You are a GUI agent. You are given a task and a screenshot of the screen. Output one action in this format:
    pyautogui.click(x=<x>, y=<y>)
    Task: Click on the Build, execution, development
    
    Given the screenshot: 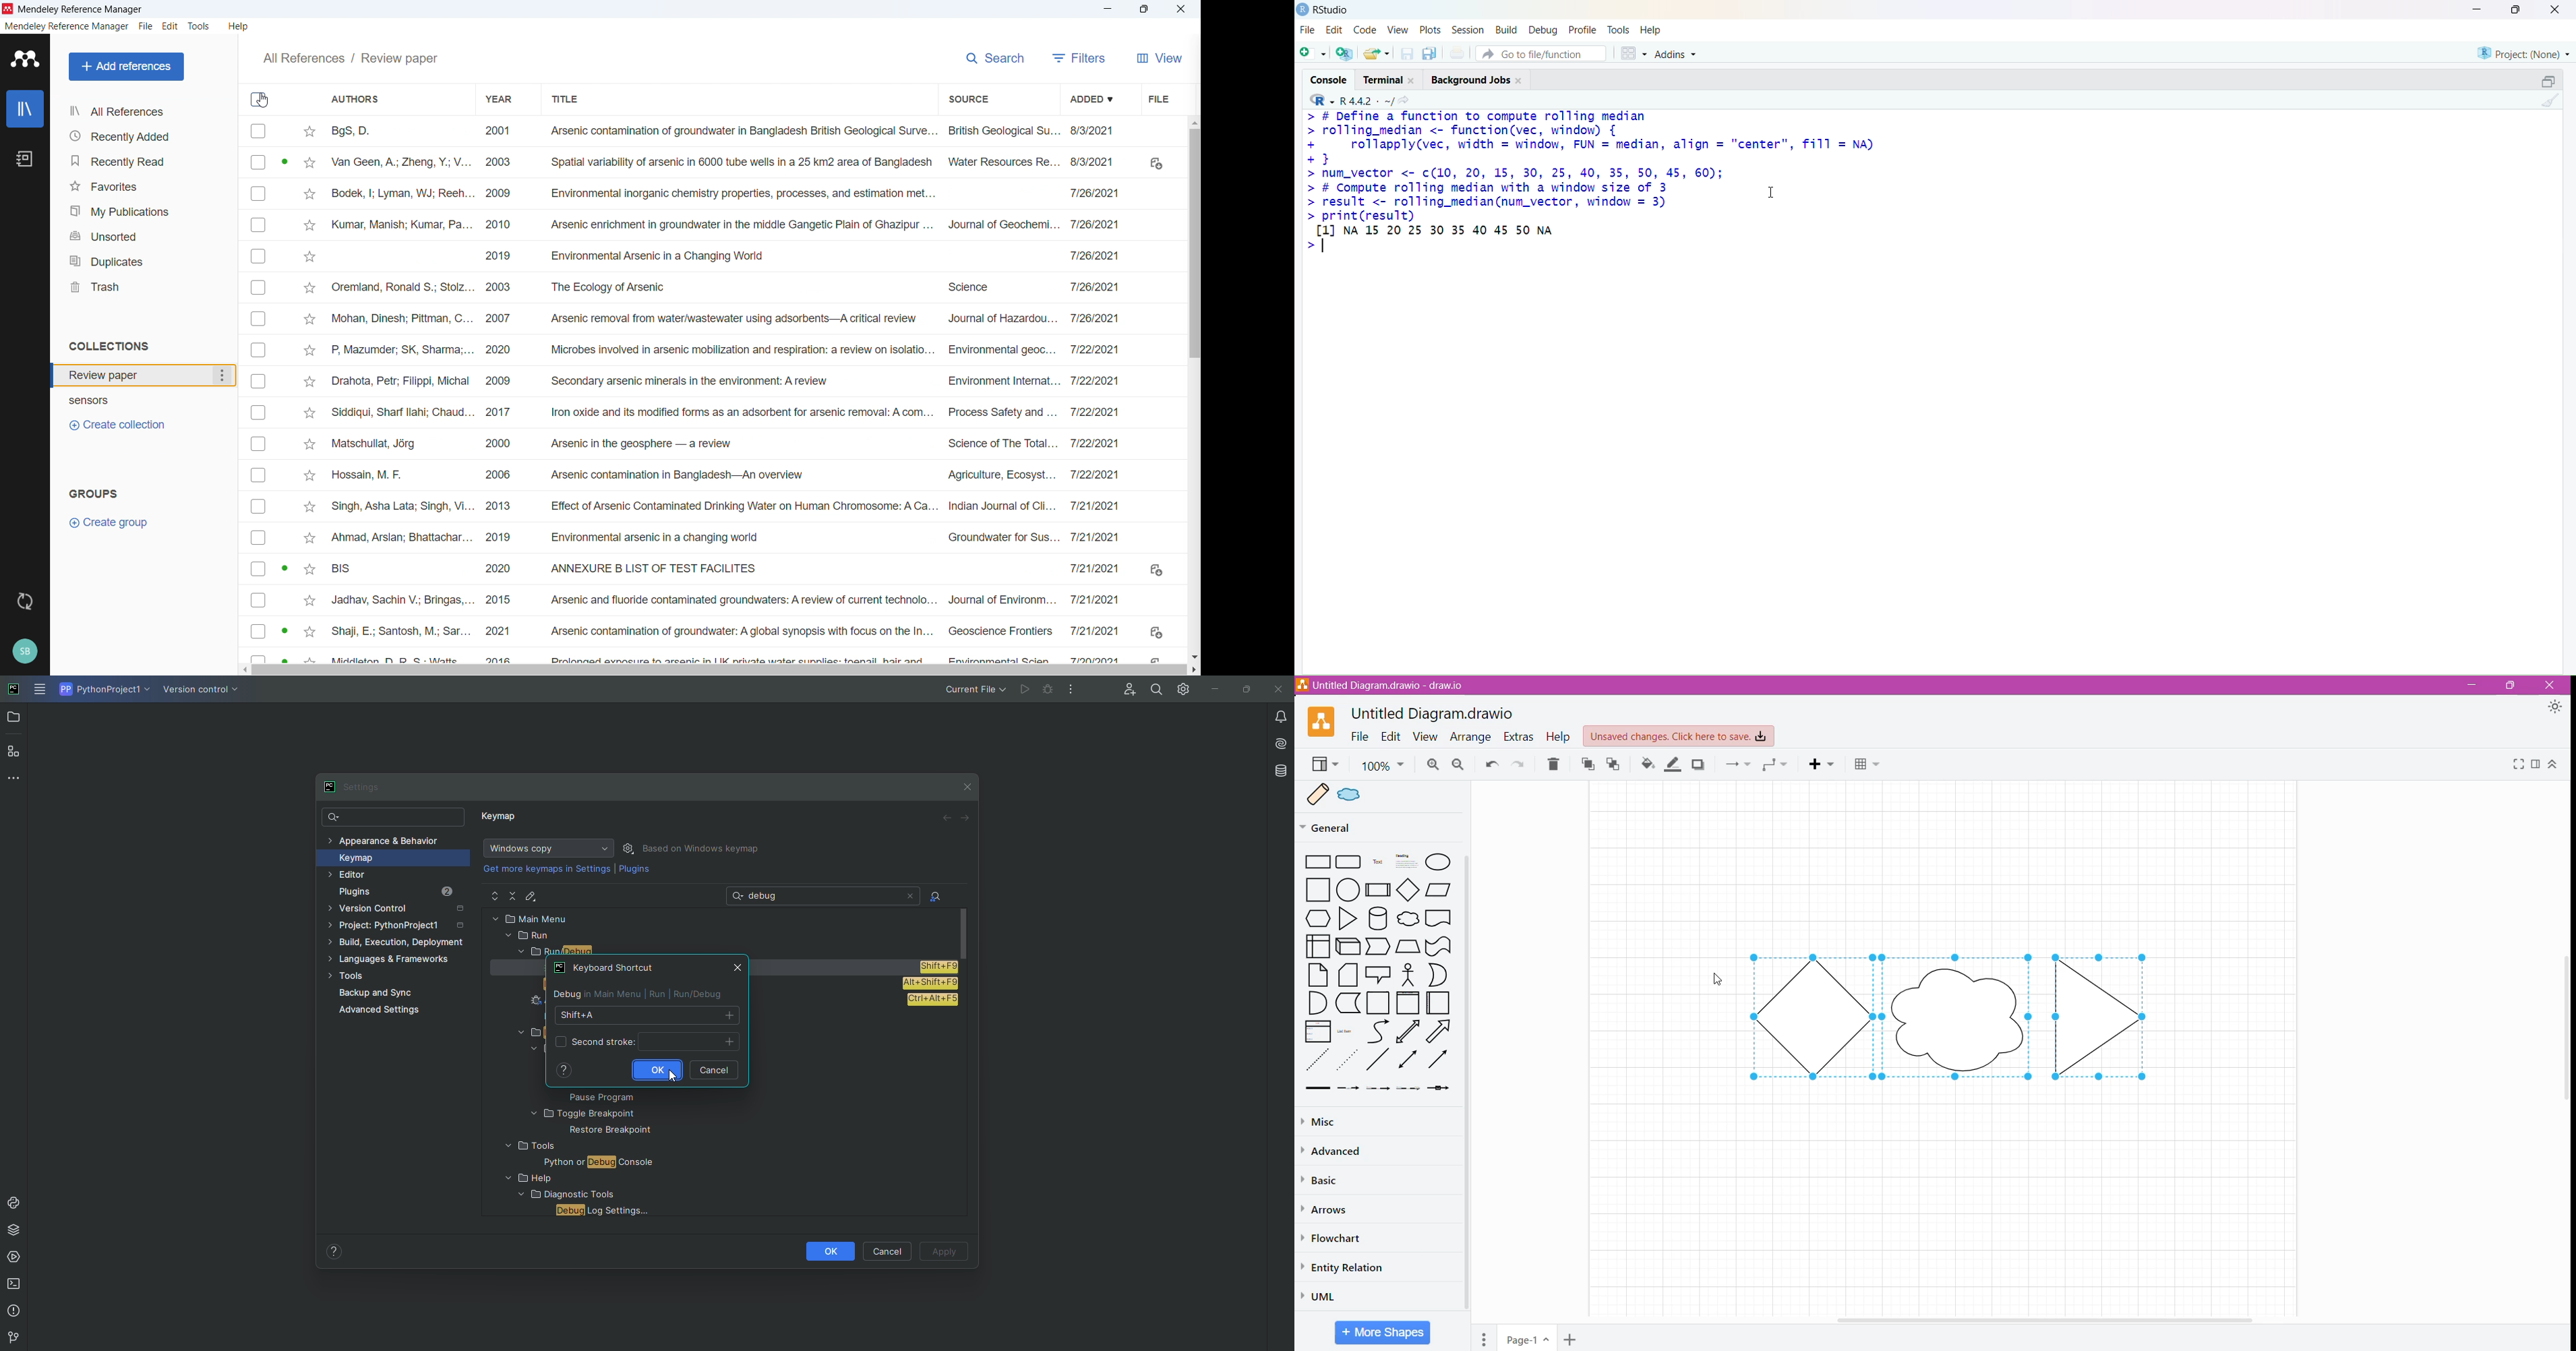 What is the action you would take?
    pyautogui.click(x=400, y=944)
    